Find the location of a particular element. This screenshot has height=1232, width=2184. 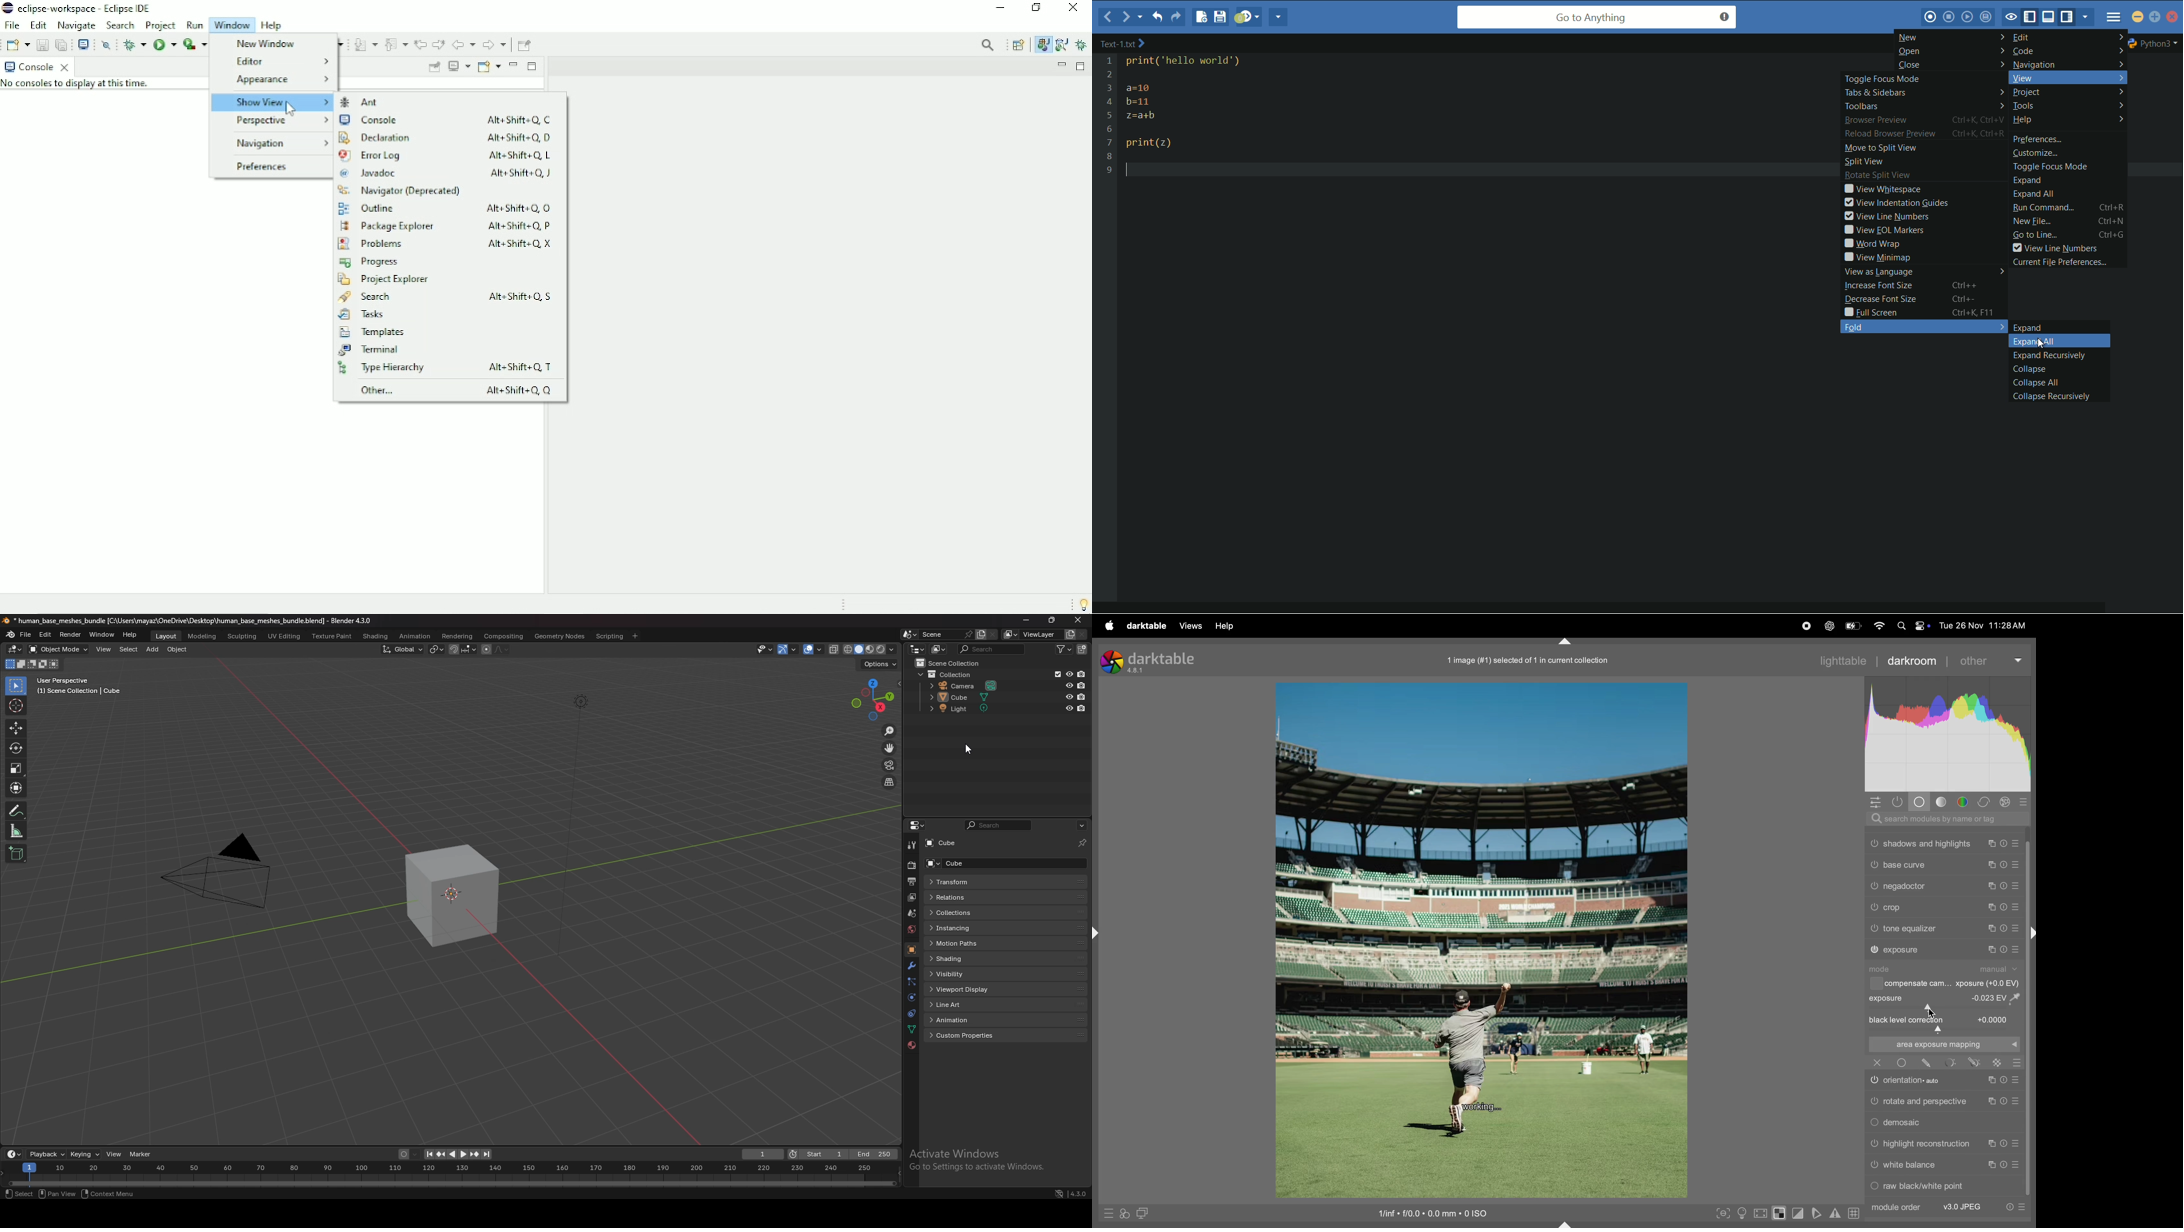

physics is located at coordinates (912, 998).